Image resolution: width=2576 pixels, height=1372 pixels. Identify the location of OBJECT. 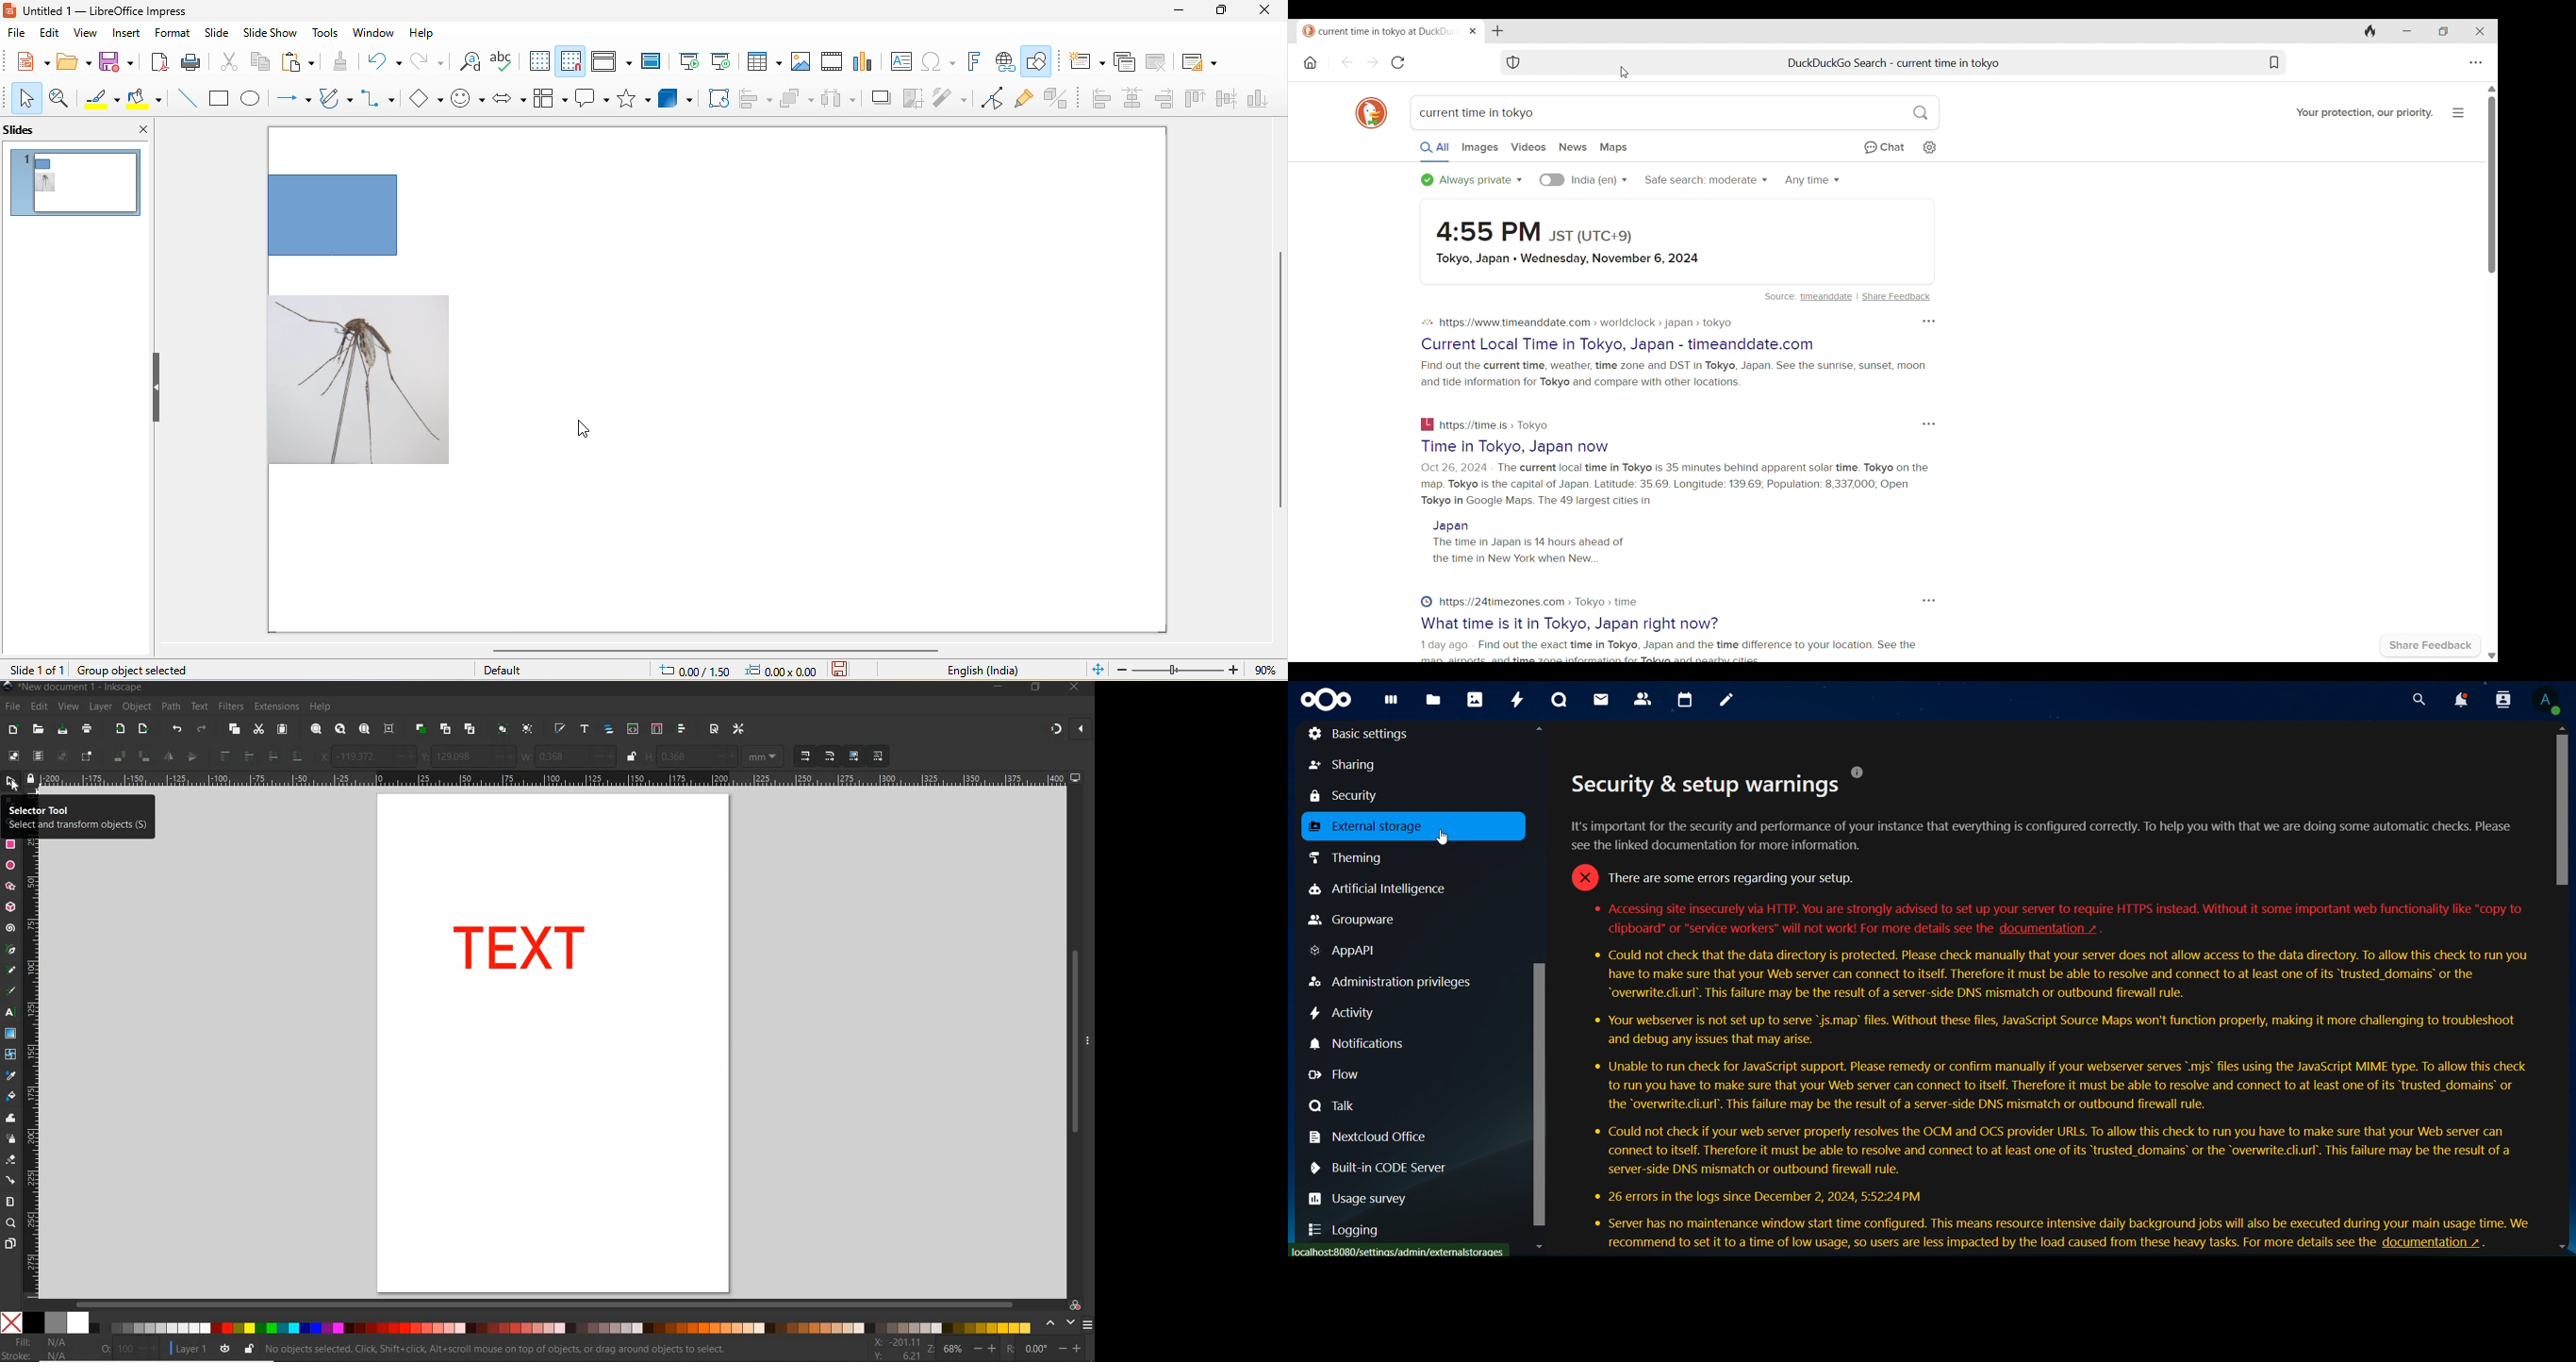
(136, 706).